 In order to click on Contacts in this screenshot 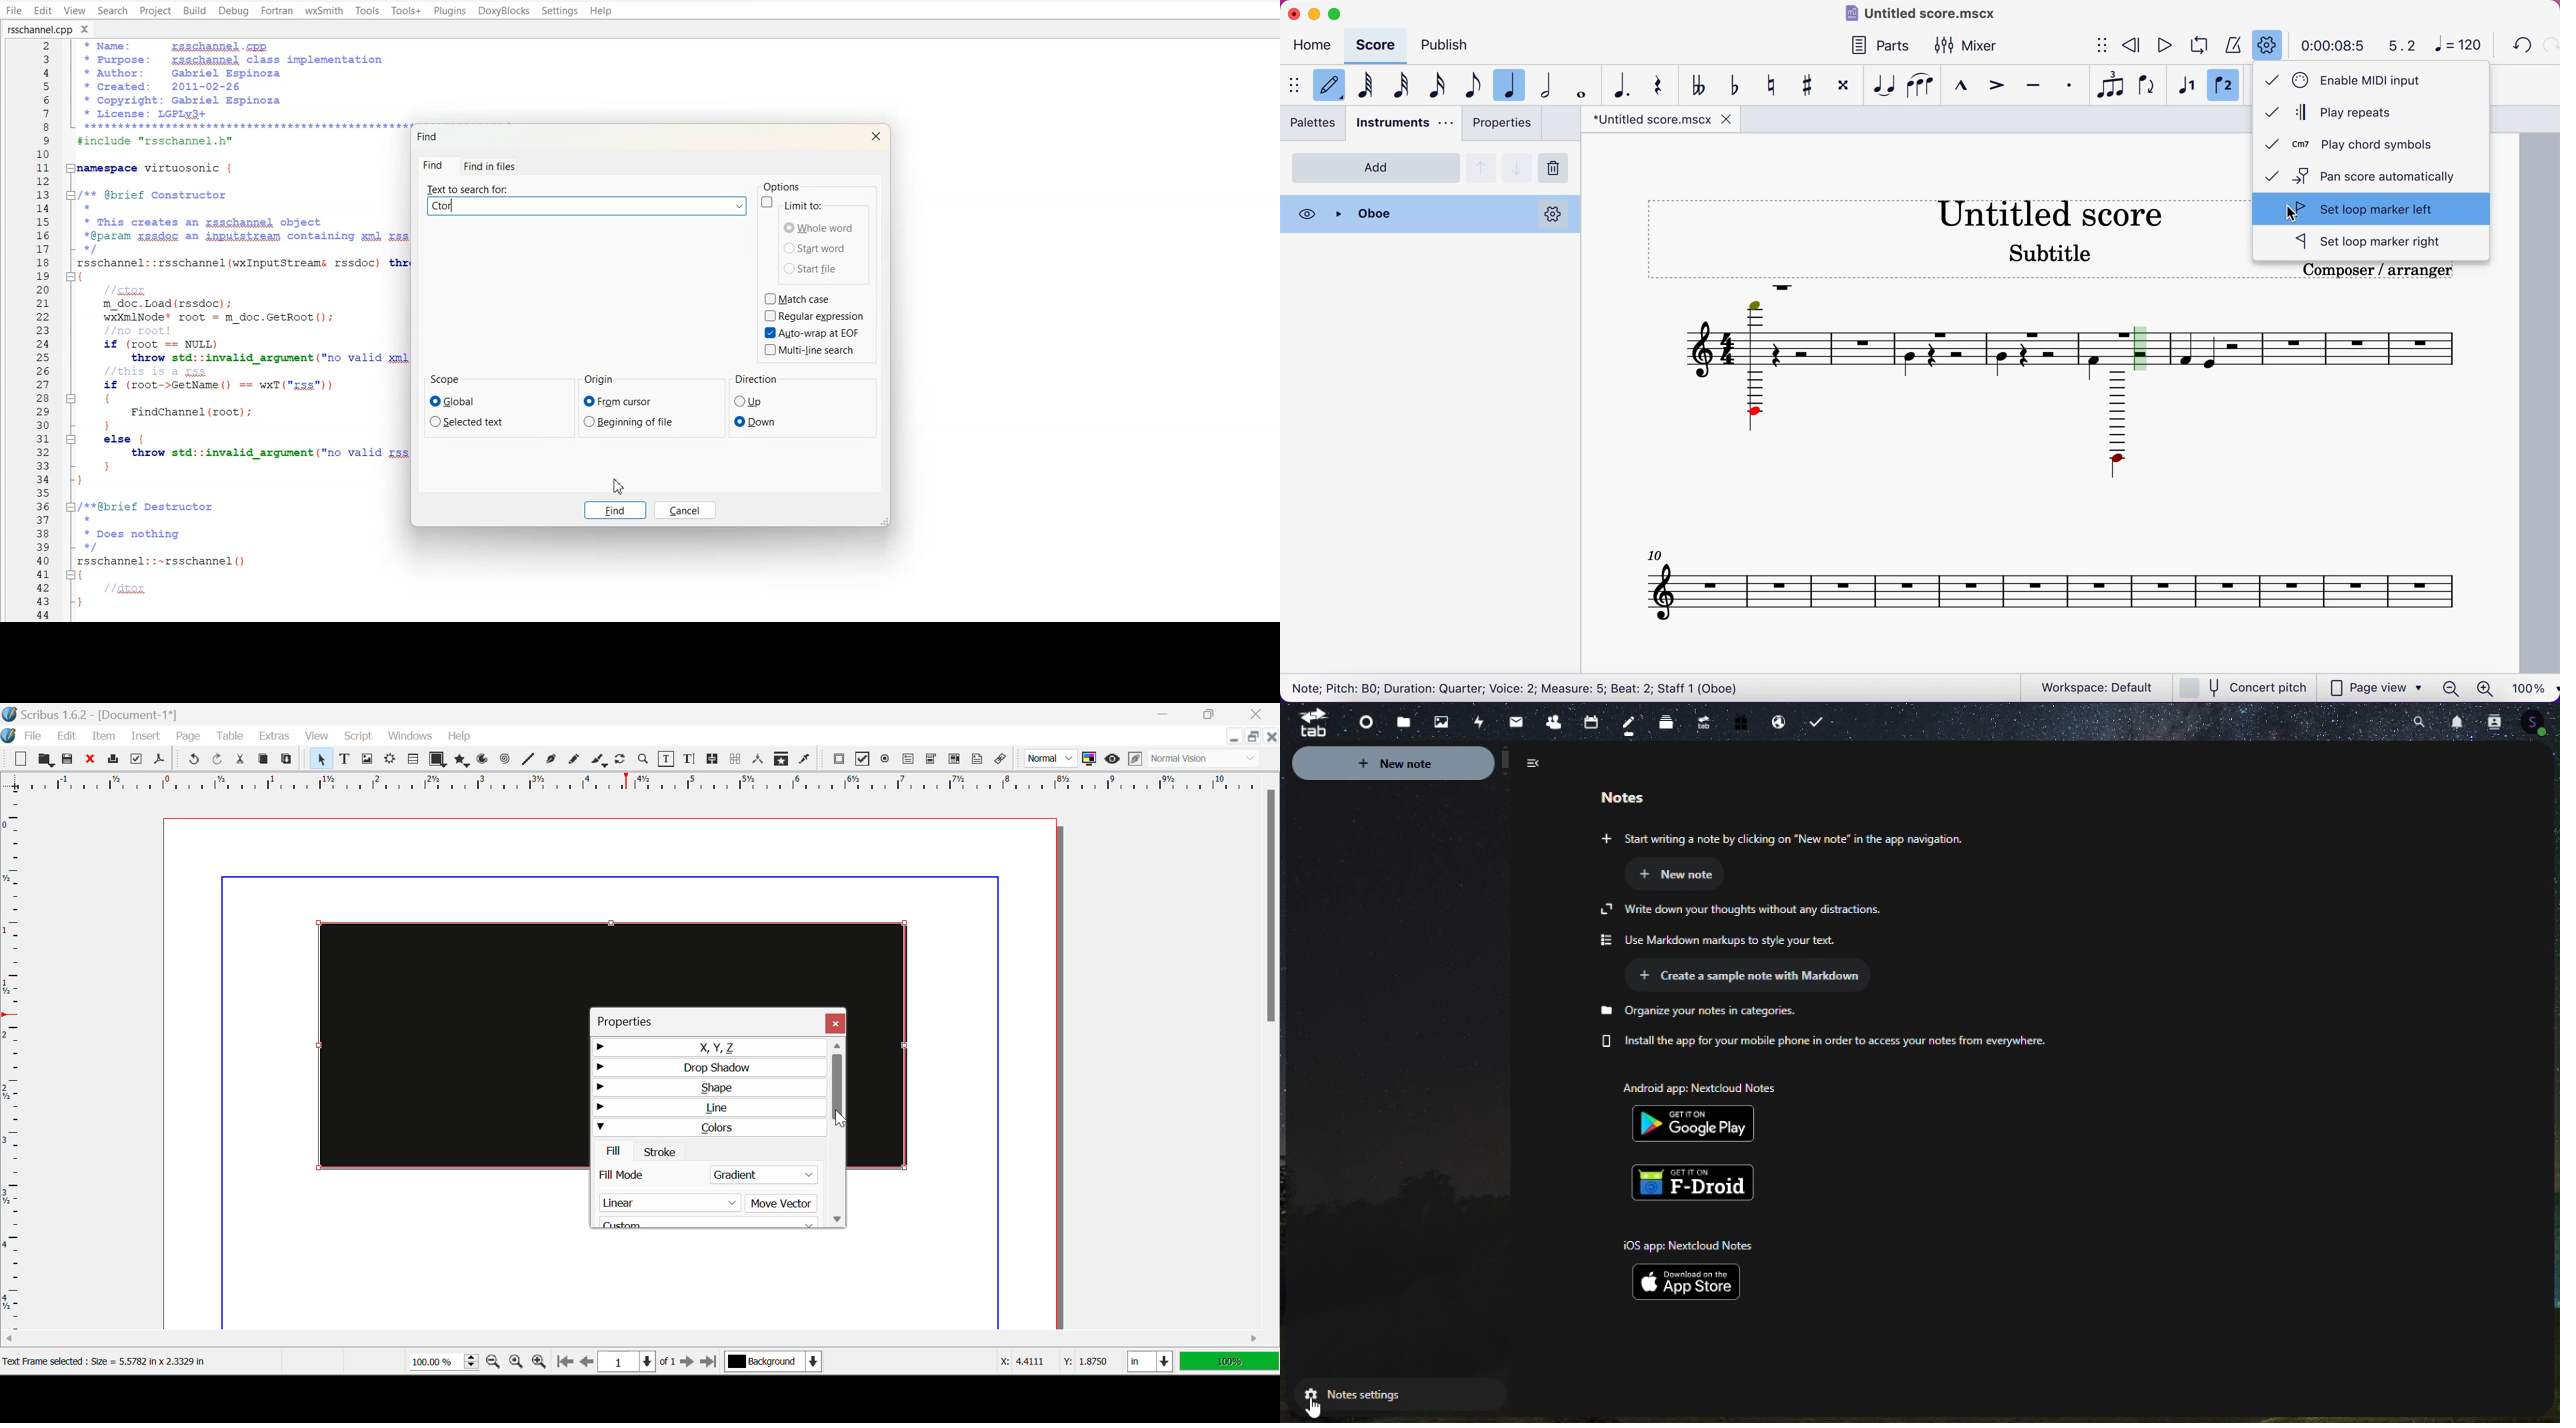, I will do `click(2499, 718)`.